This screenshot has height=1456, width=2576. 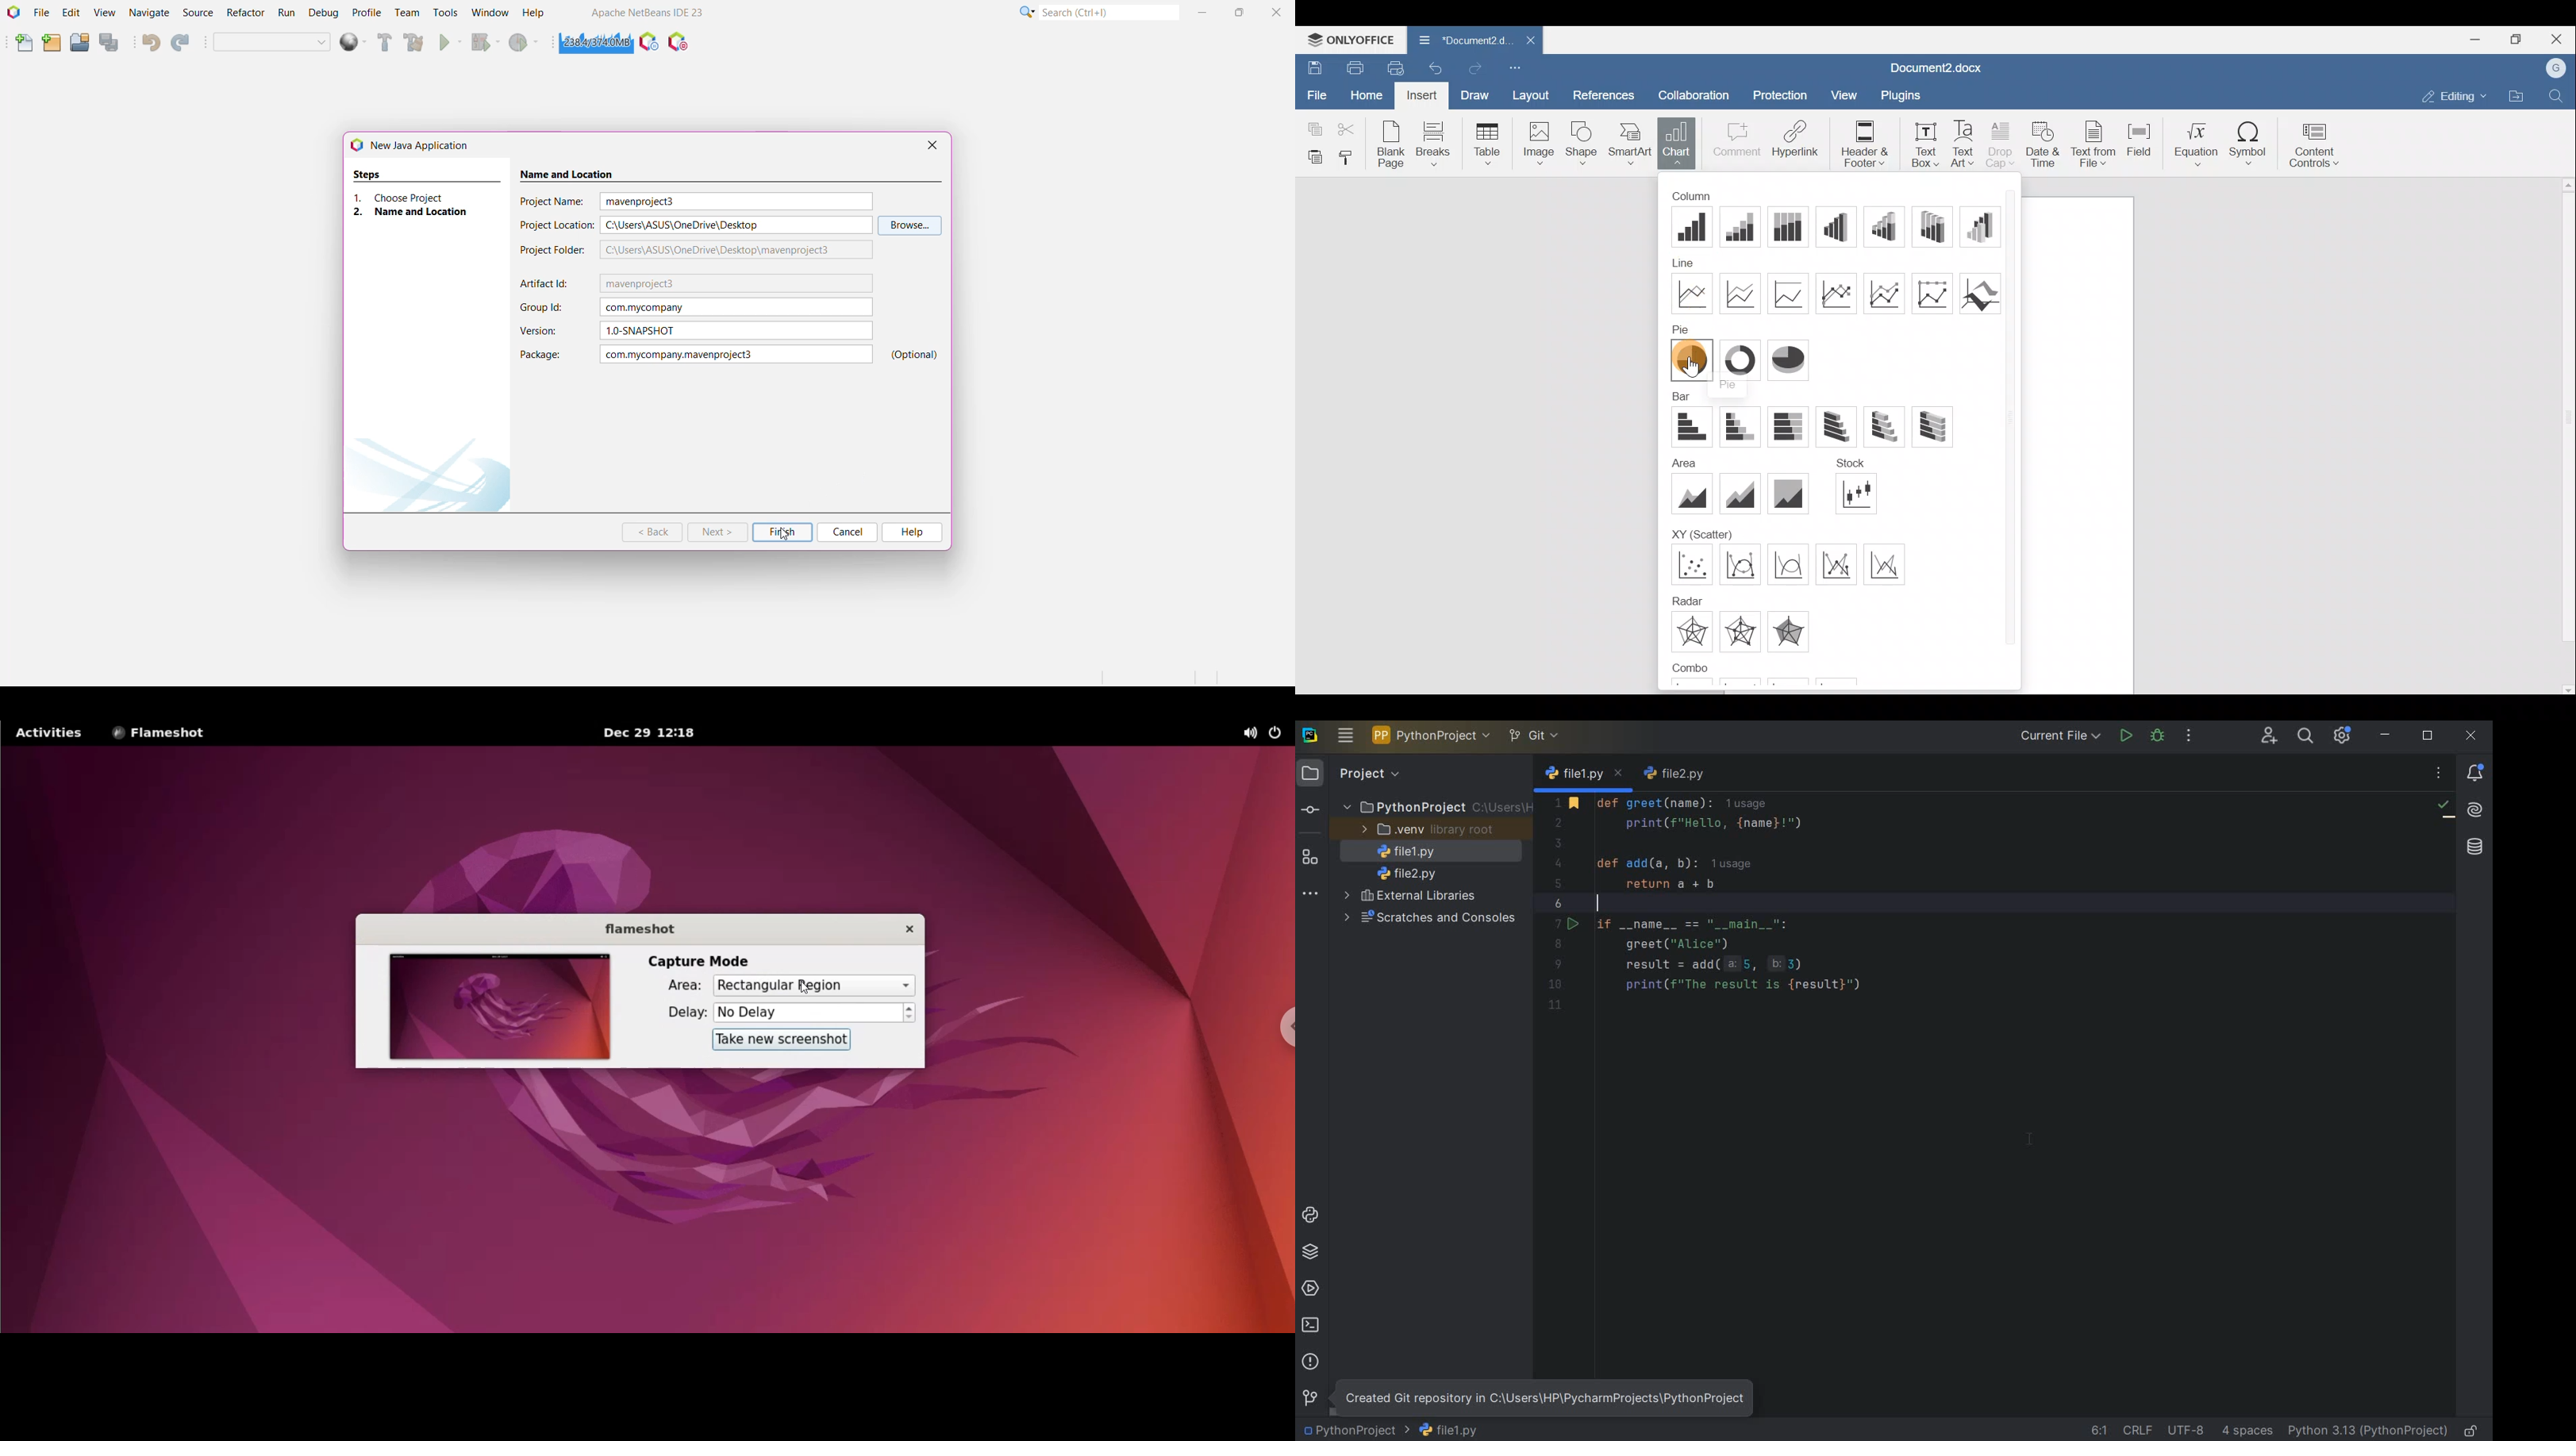 What do you see at coordinates (1978, 225) in the screenshot?
I see `3-D column` at bounding box center [1978, 225].